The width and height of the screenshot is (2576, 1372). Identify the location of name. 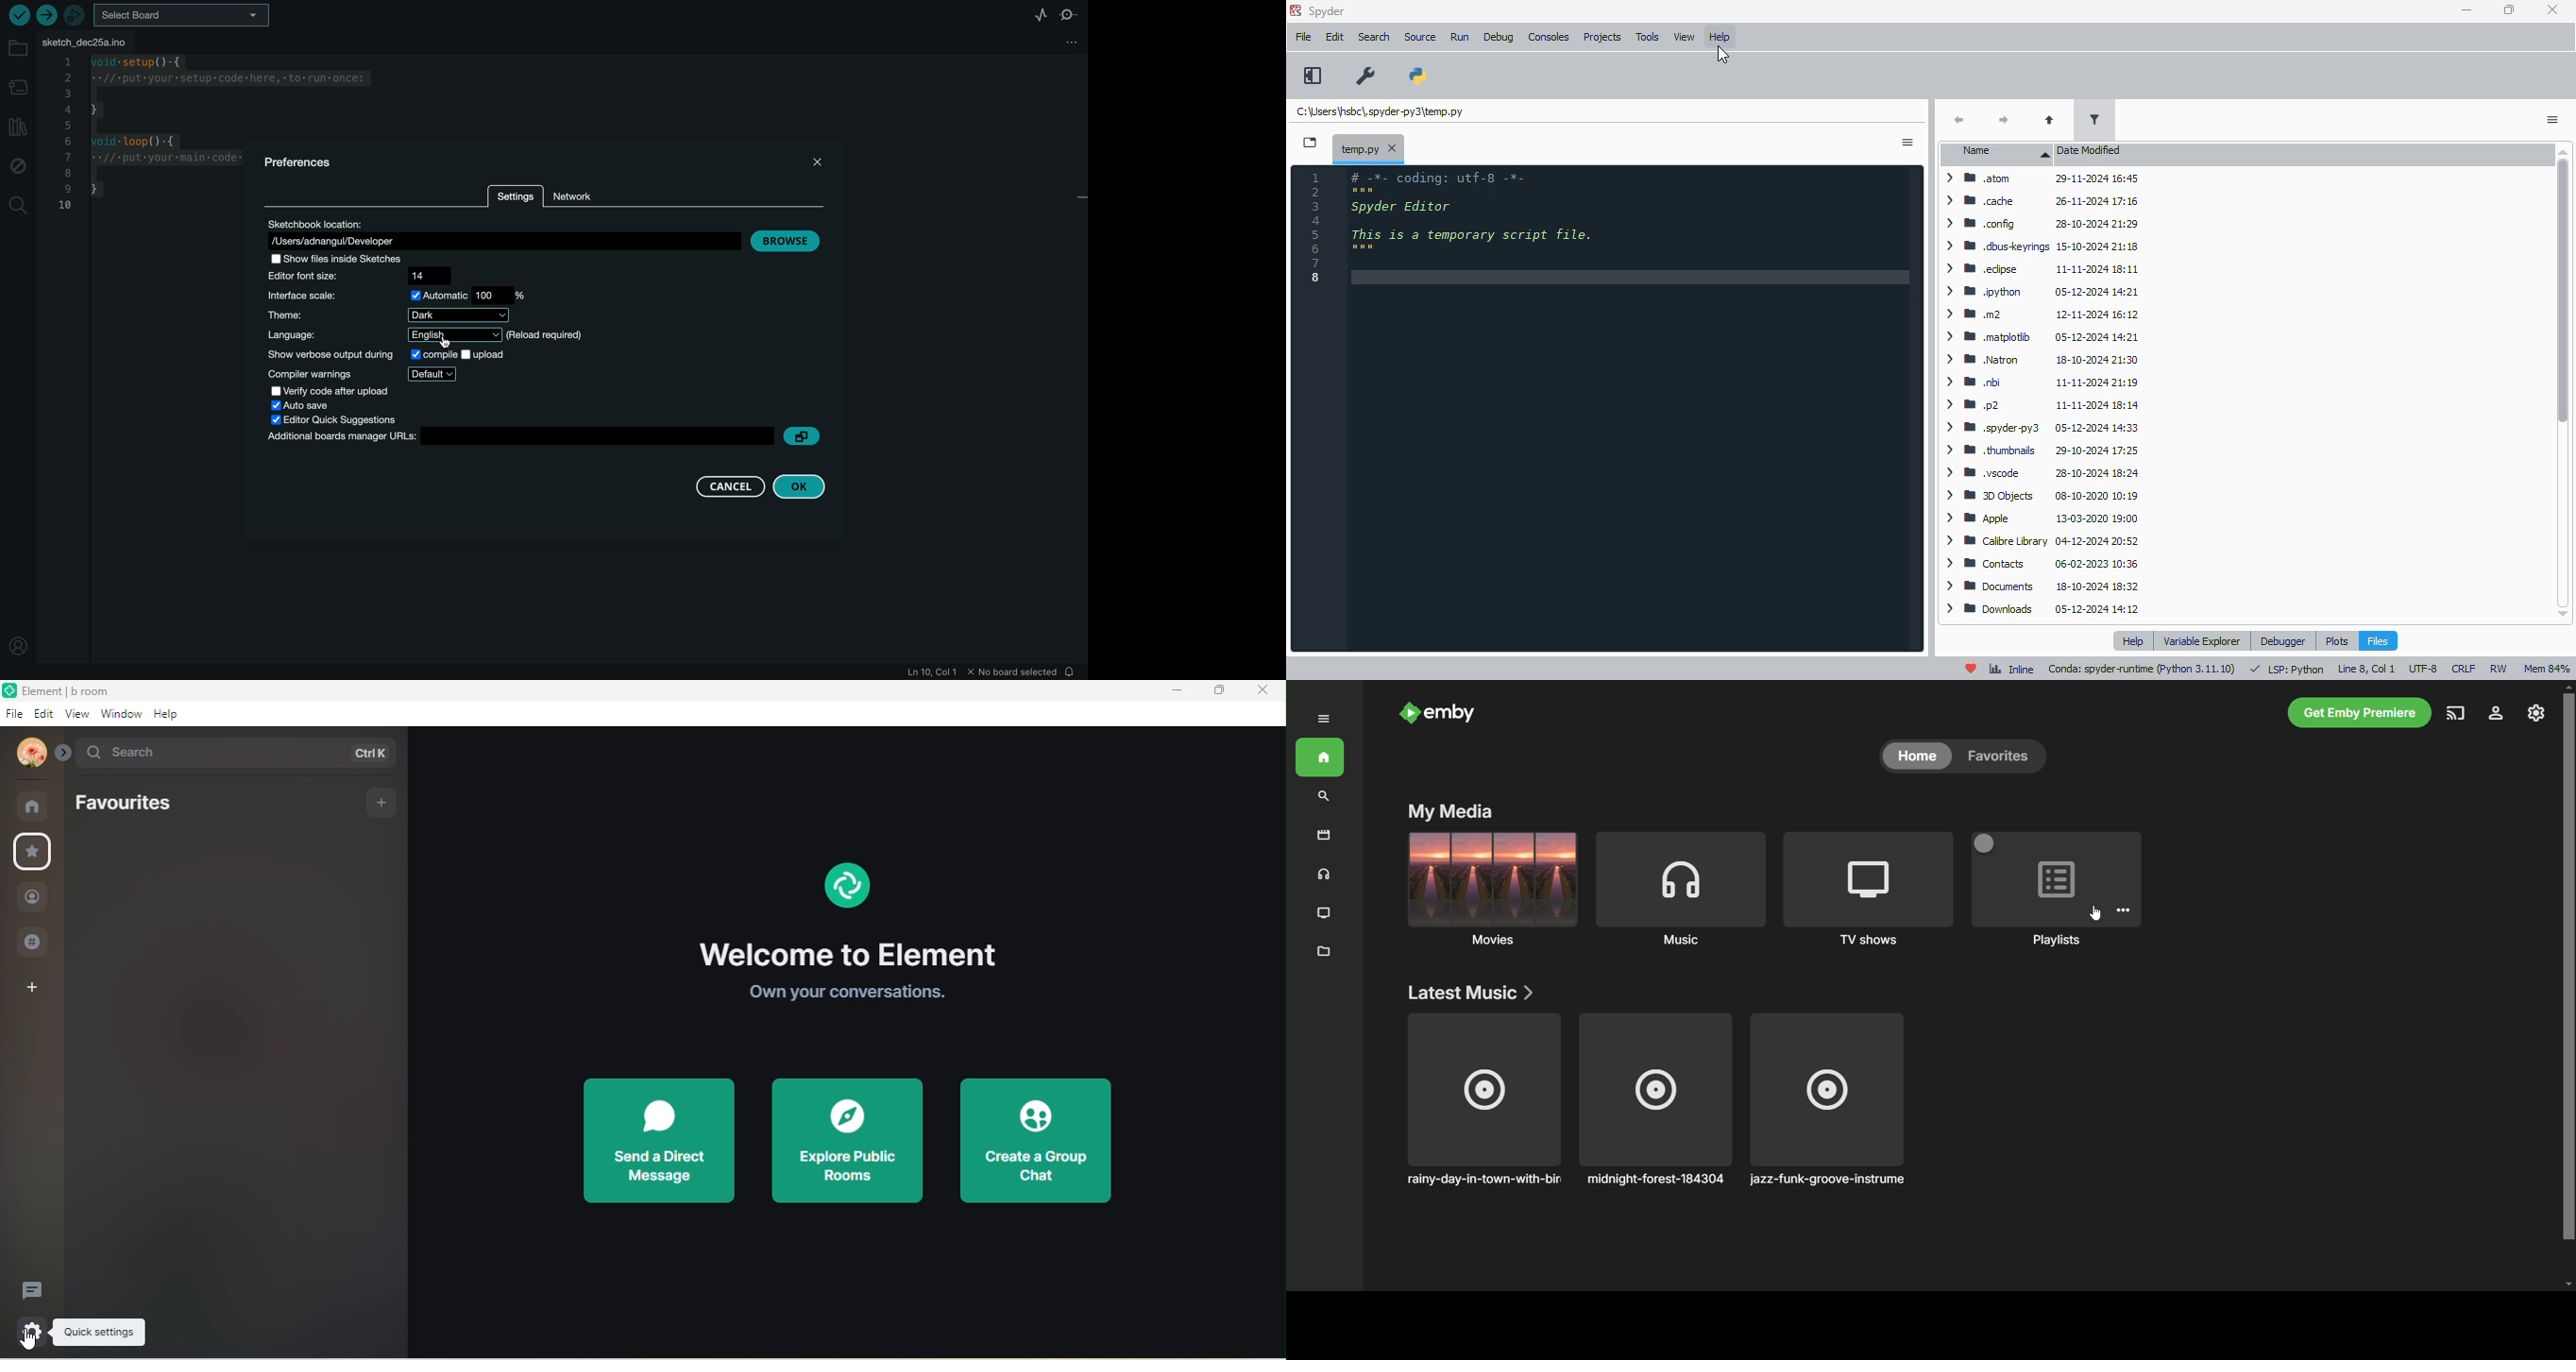
(1995, 152).